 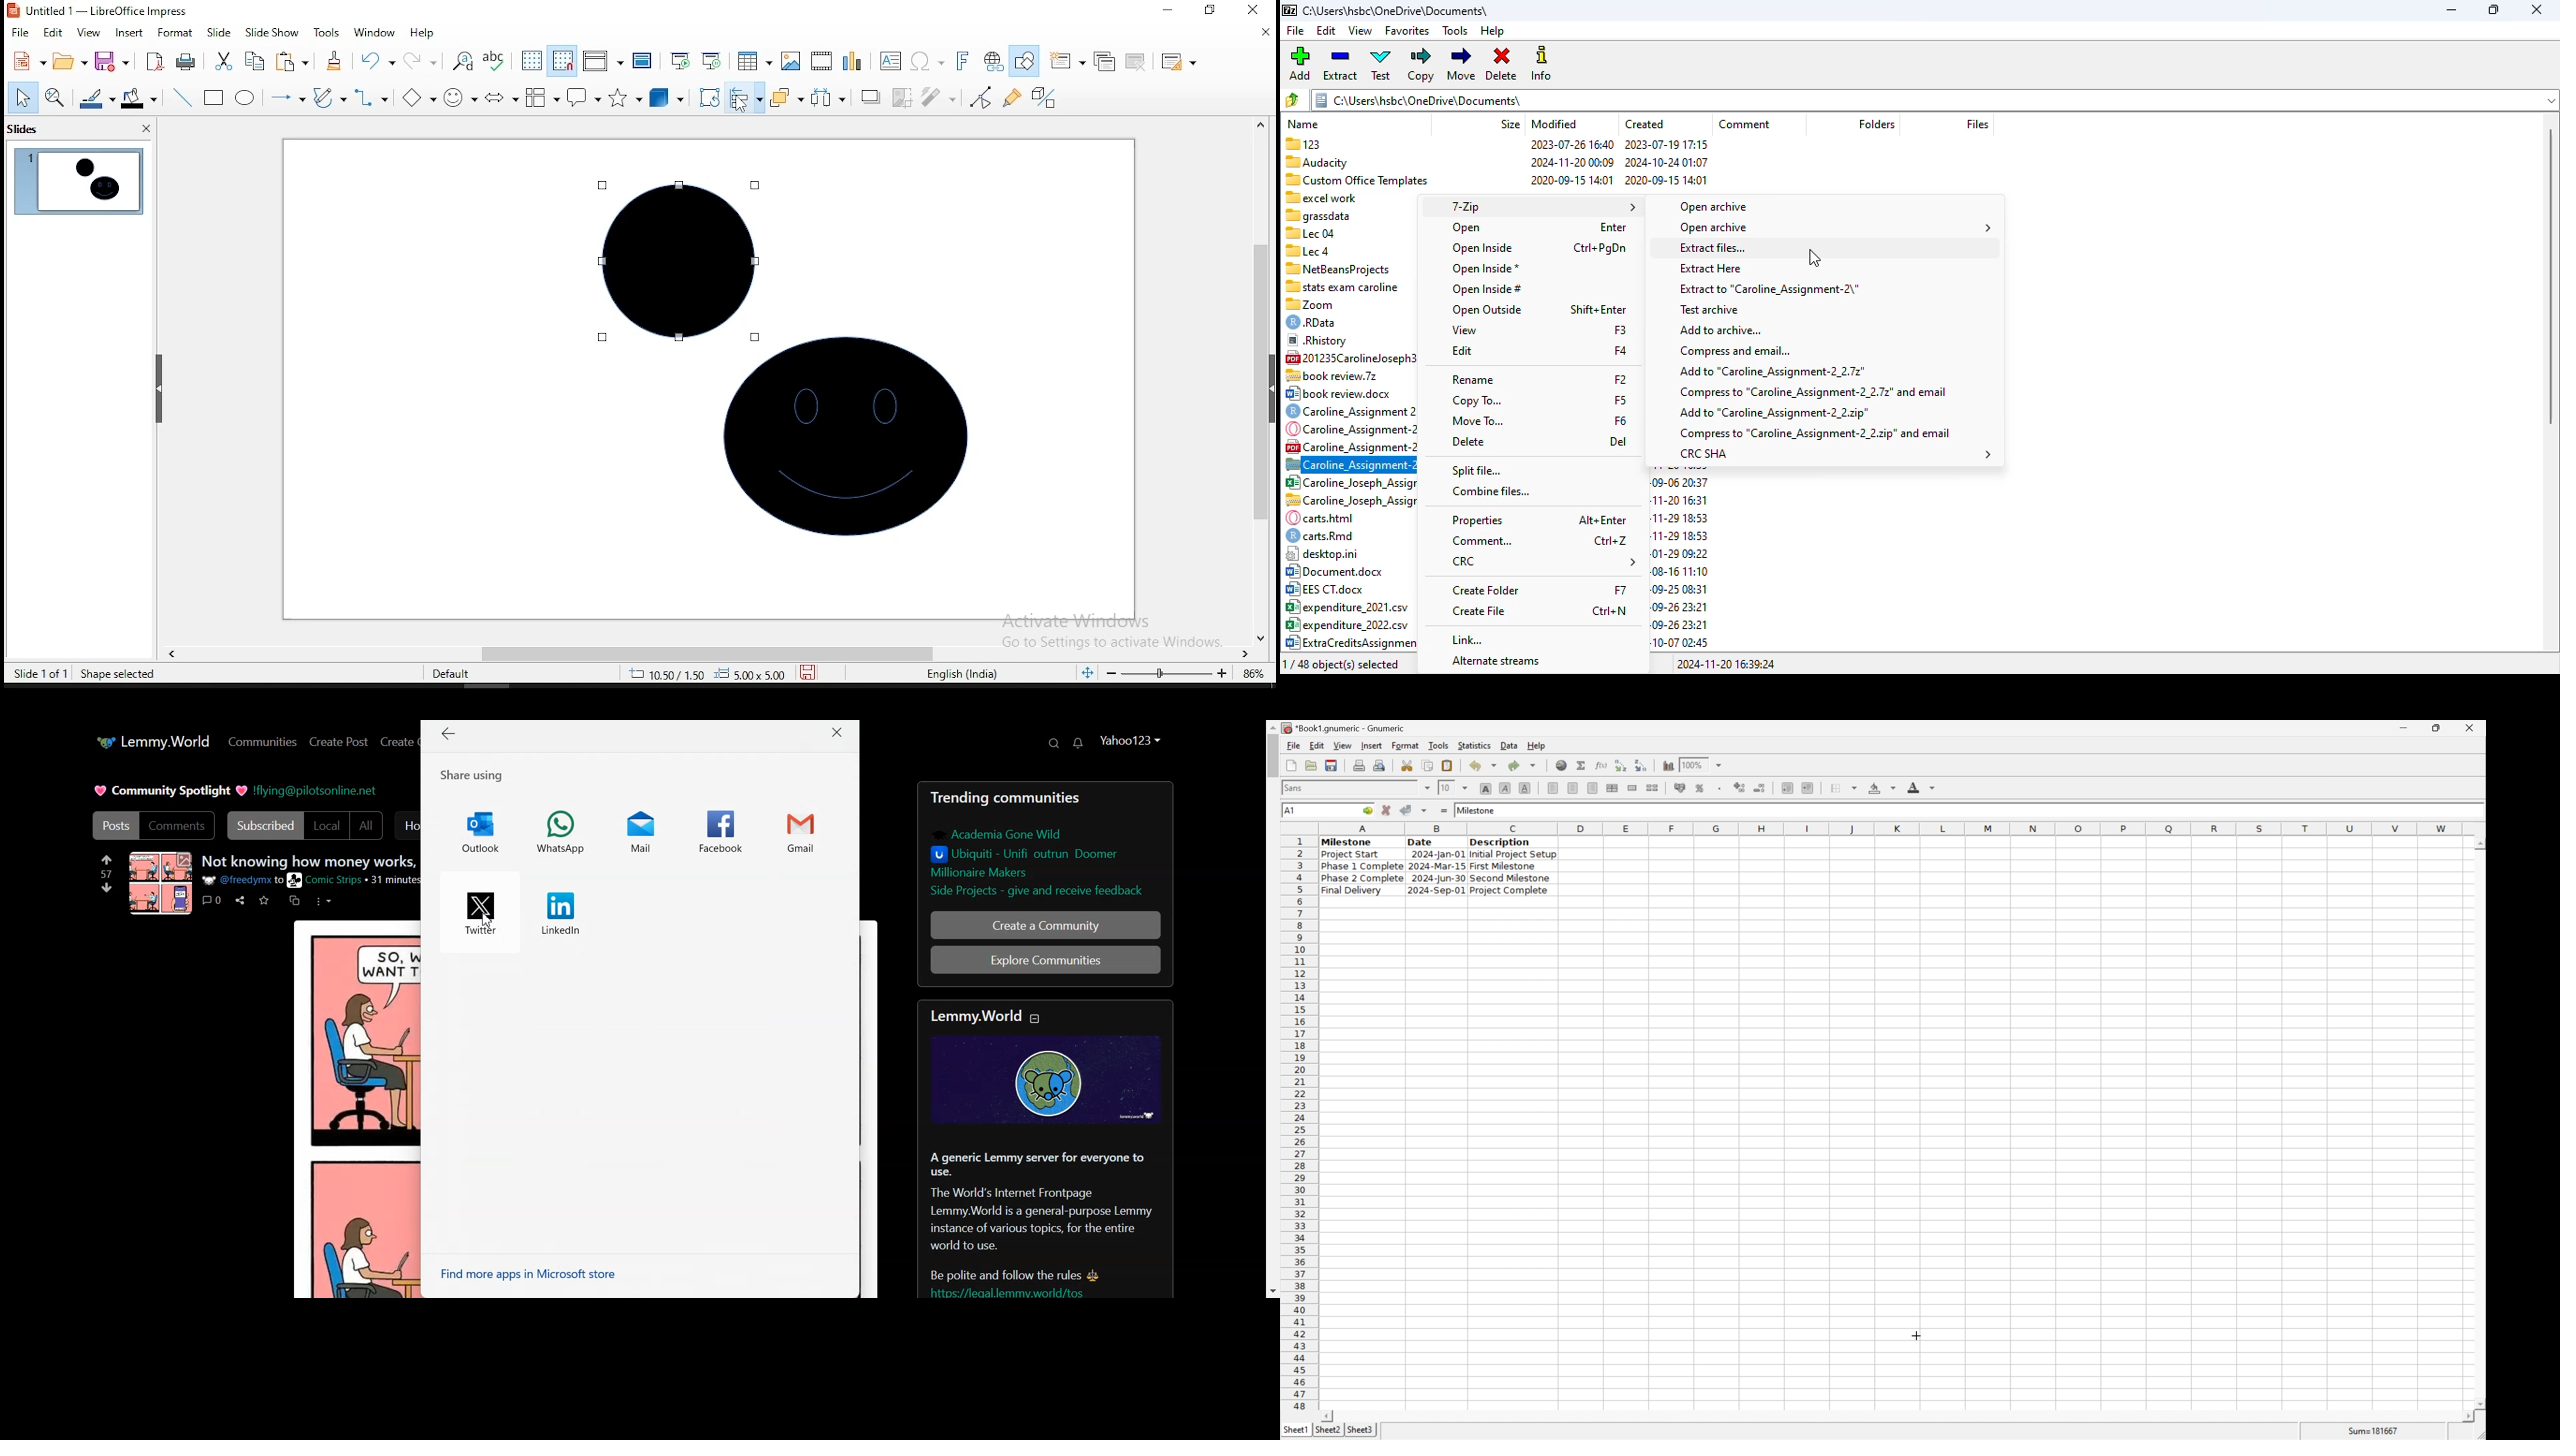 What do you see at coordinates (1353, 358) in the screenshot?
I see ` 201235CarolineJoseph3... 854886 2020-10-09 19:02 2020-10-09 19:05` at bounding box center [1353, 358].